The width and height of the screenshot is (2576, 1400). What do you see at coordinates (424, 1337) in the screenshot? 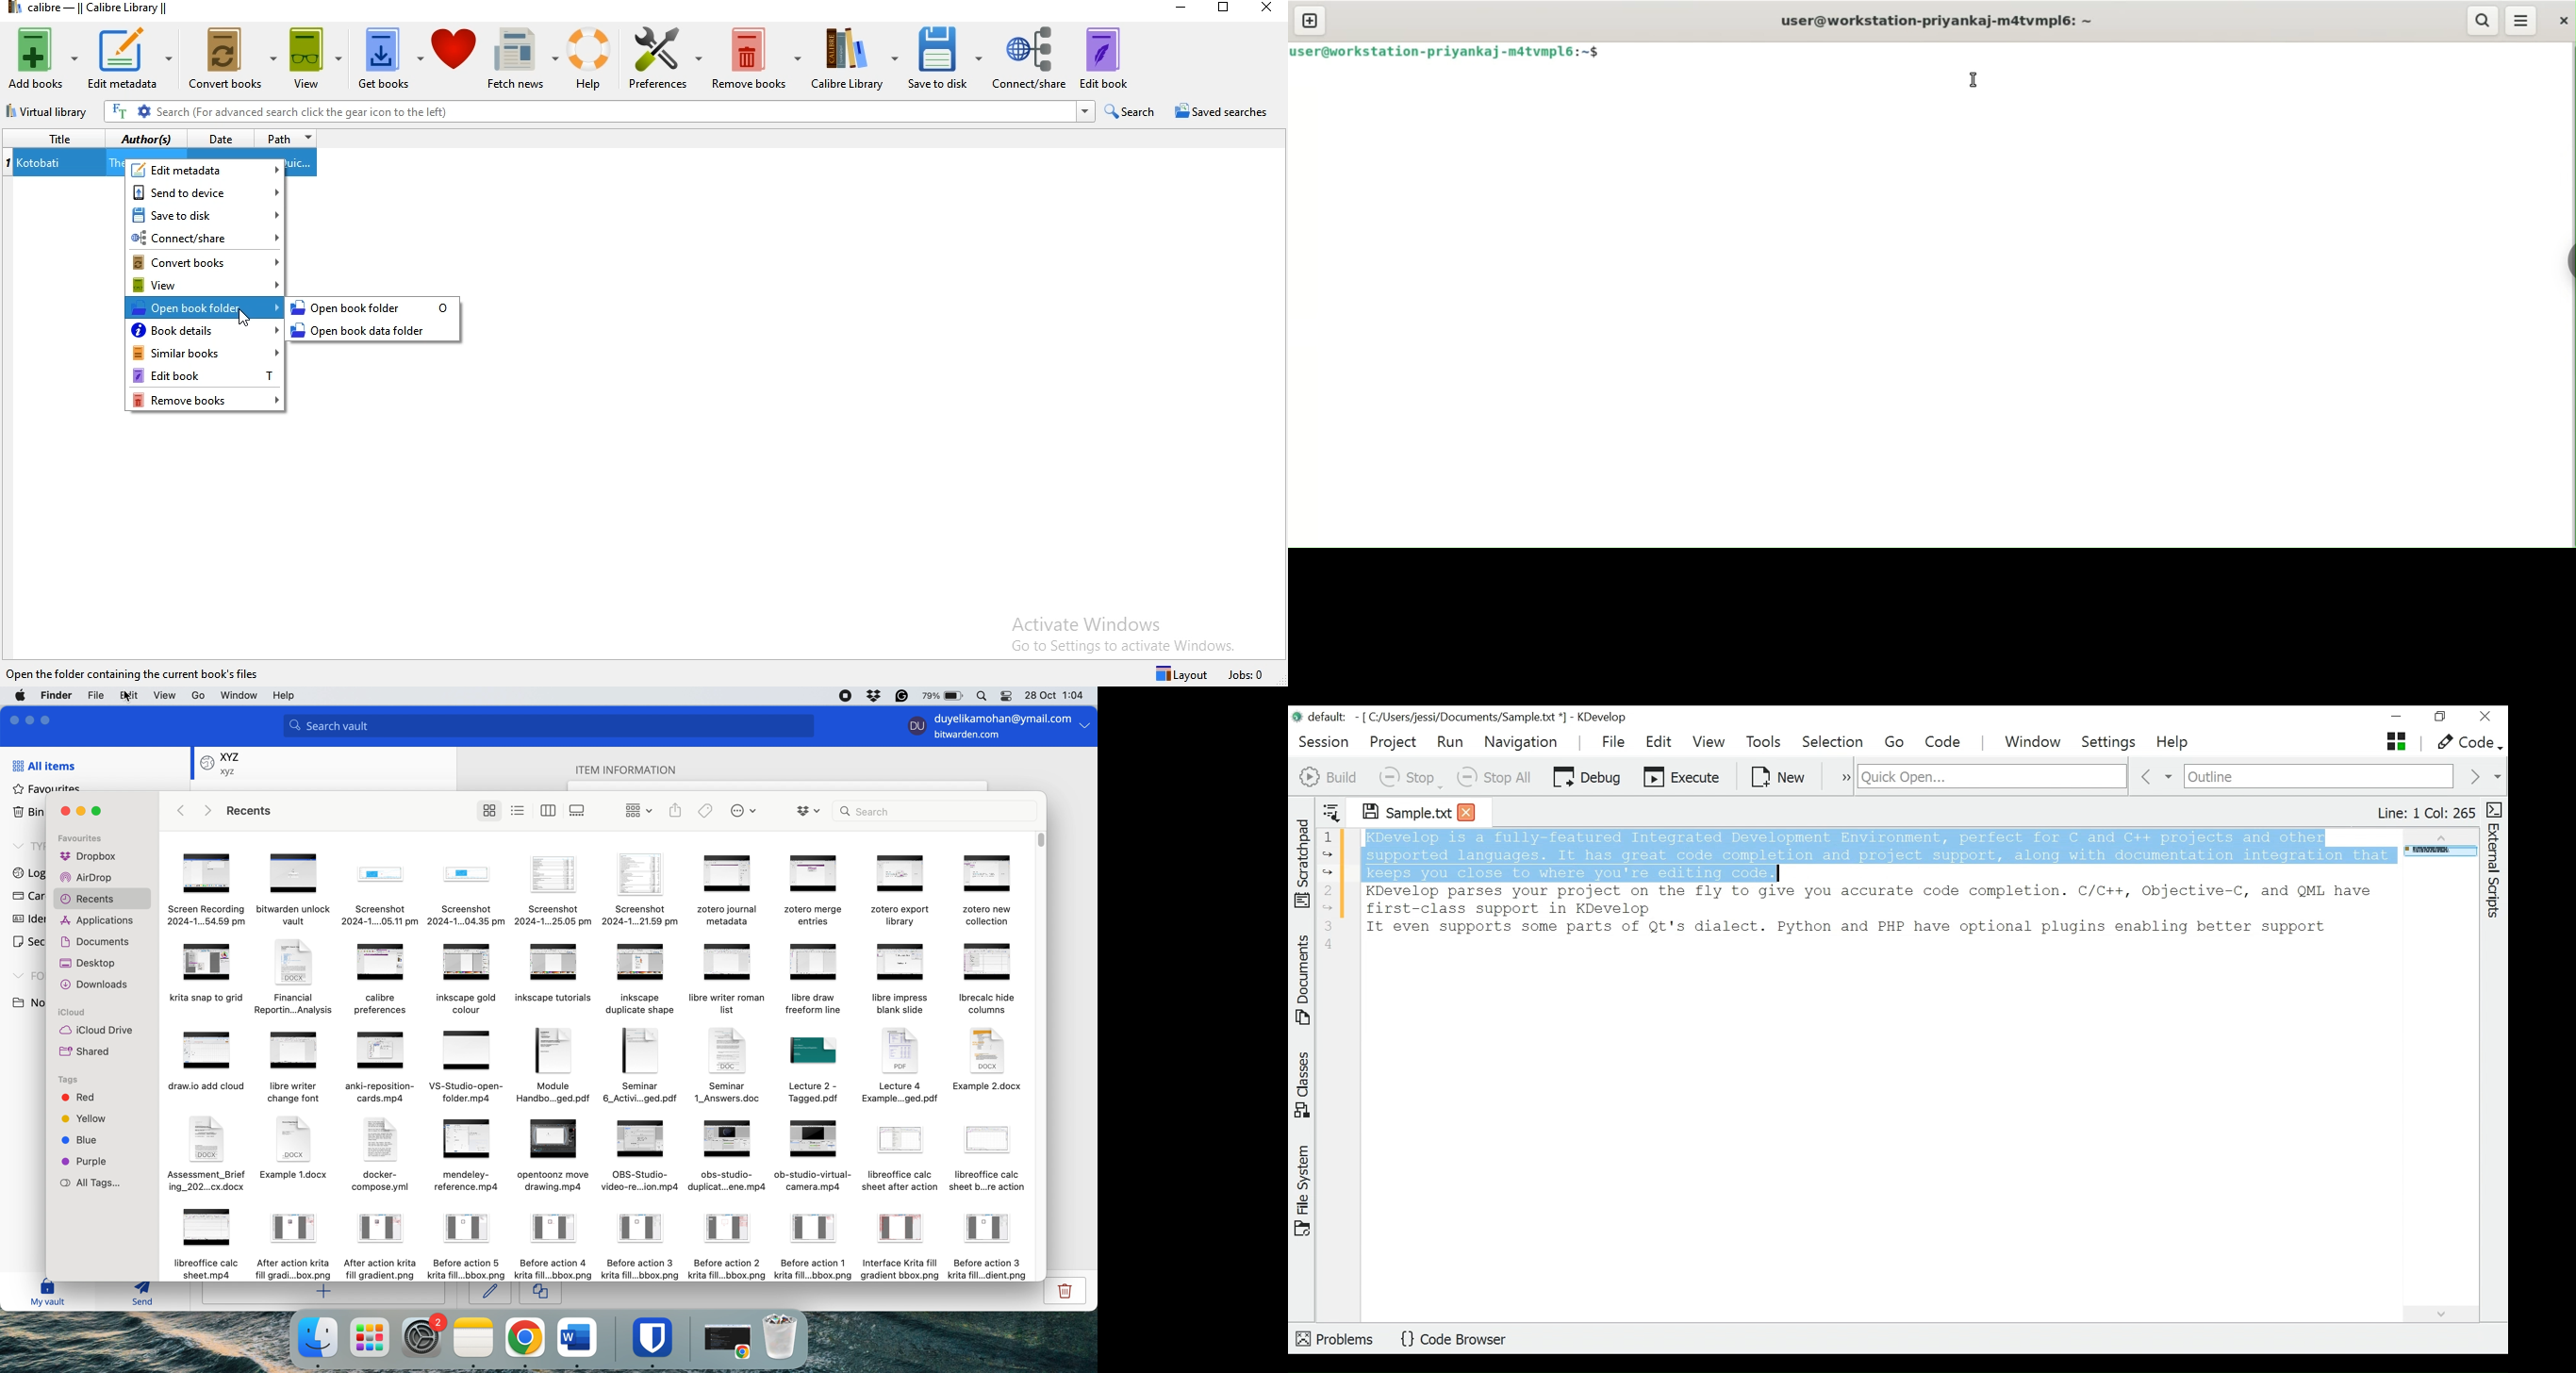
I see `system preferences` at bounding box center [424, 1337].